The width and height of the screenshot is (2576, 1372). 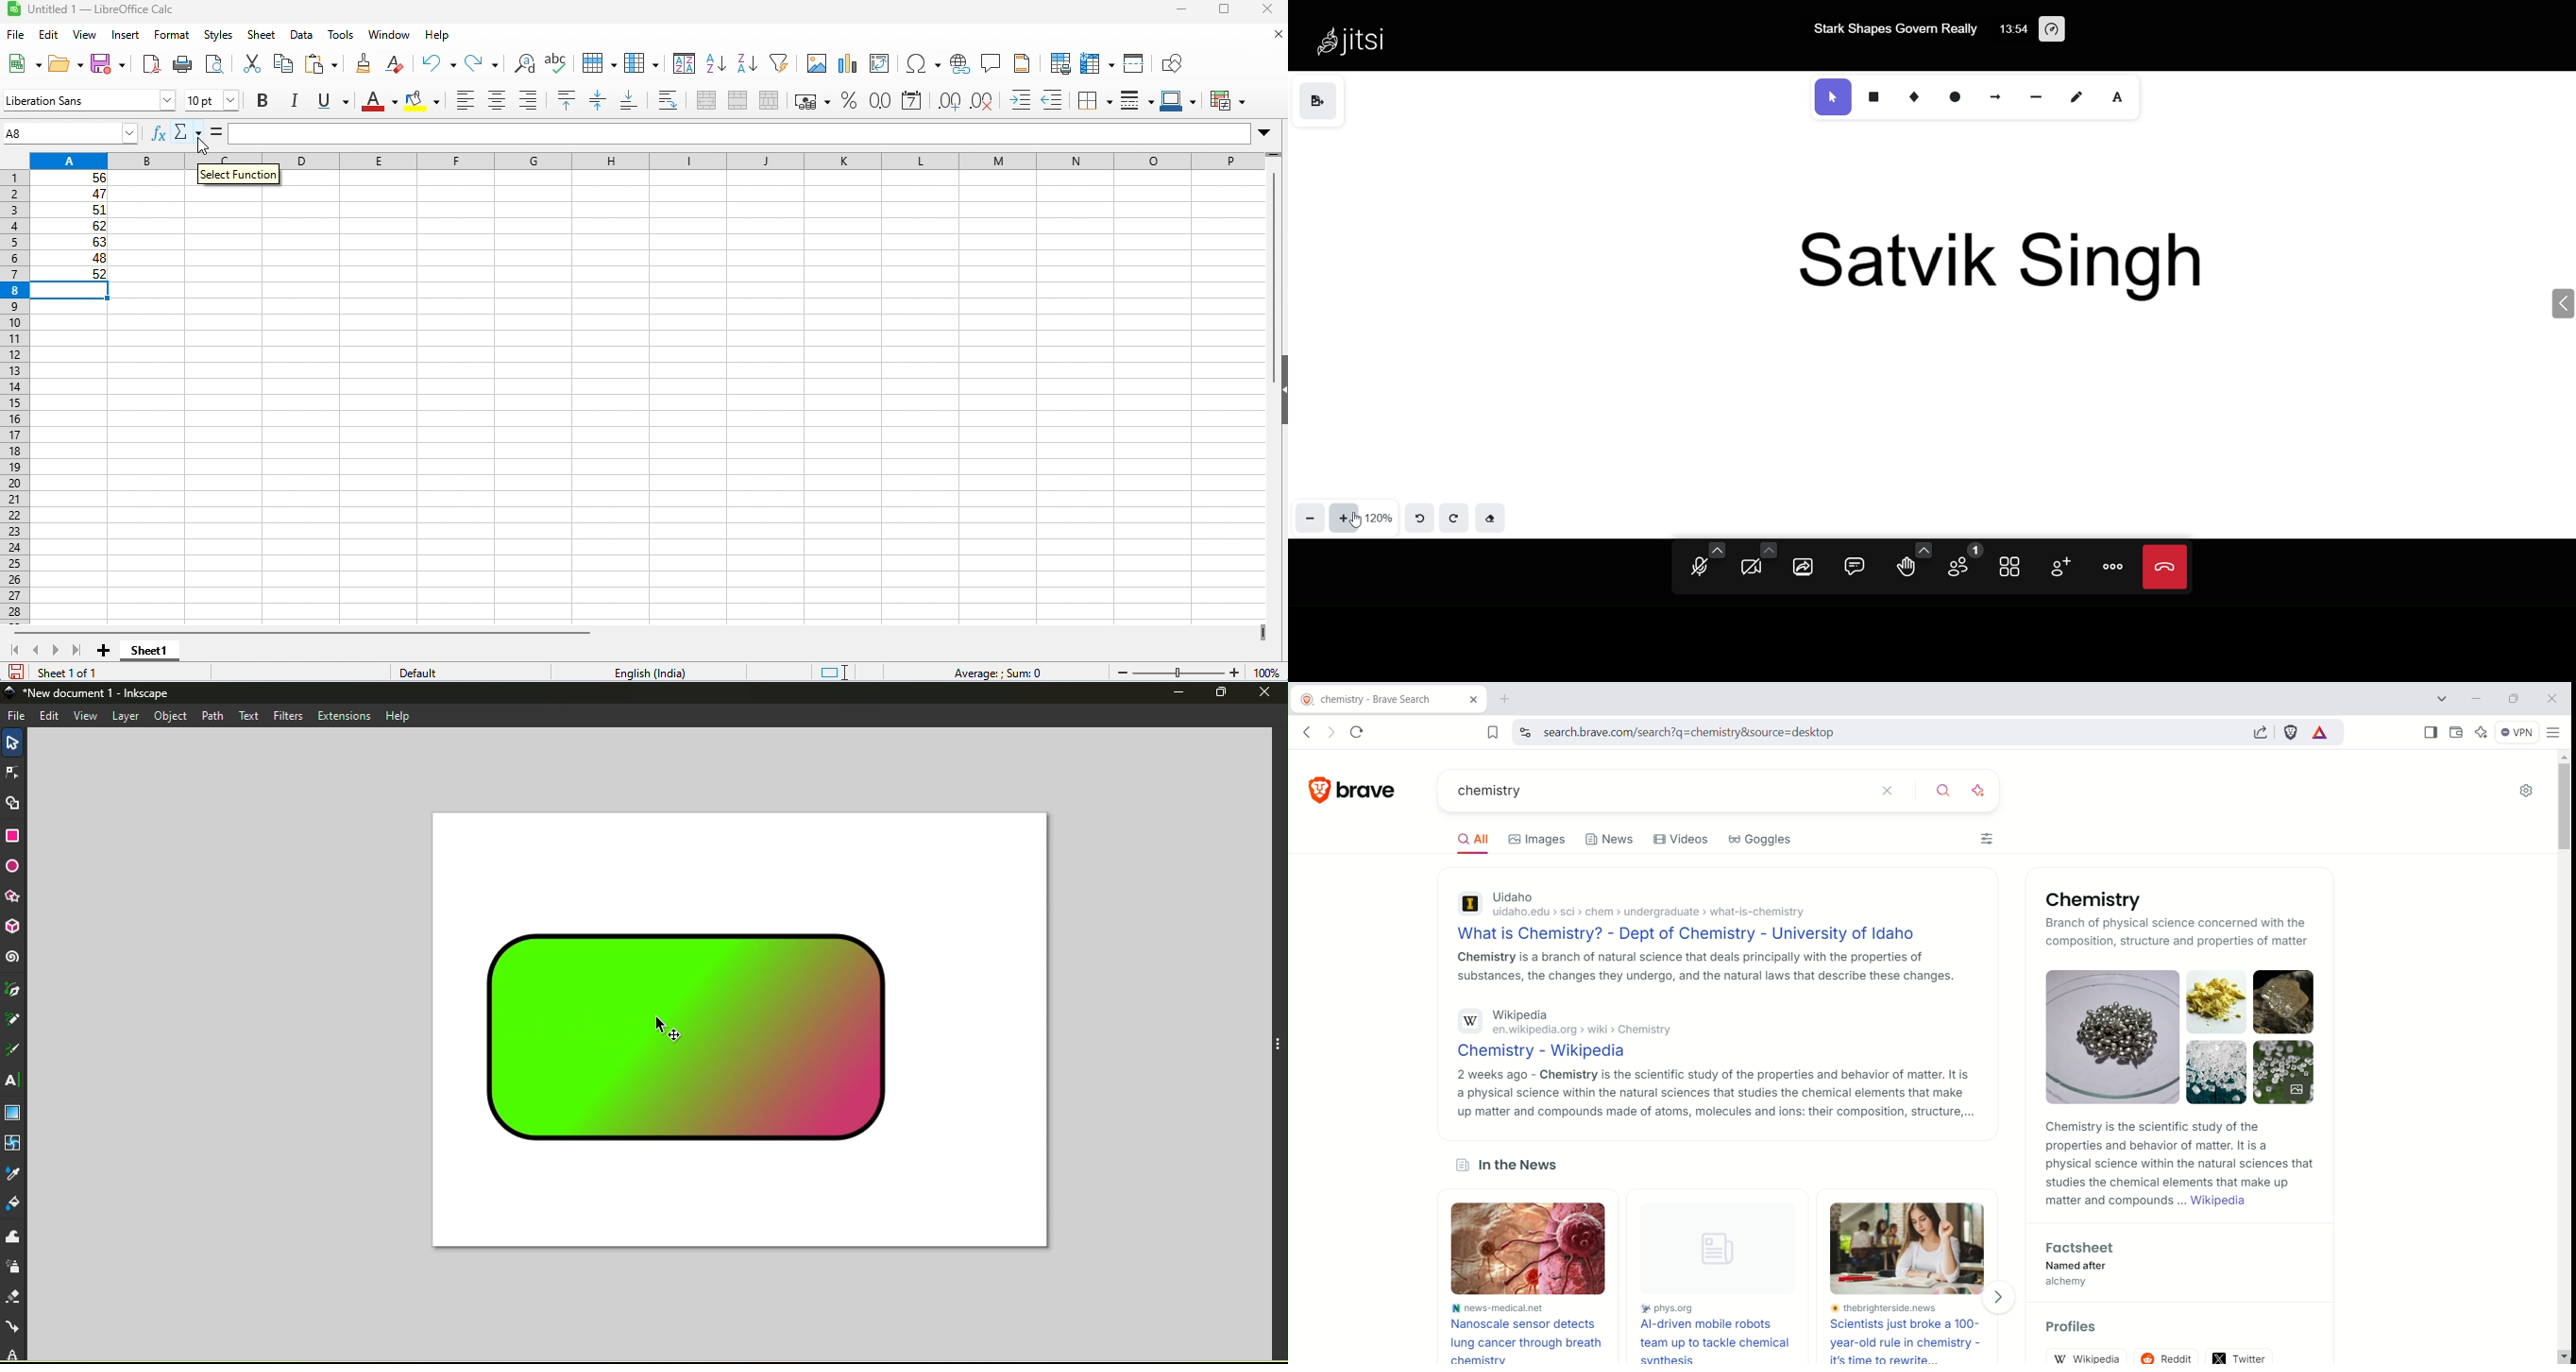 I want to click on Factsheet— Named after- alchemy, so click(x=2077, y=1267).